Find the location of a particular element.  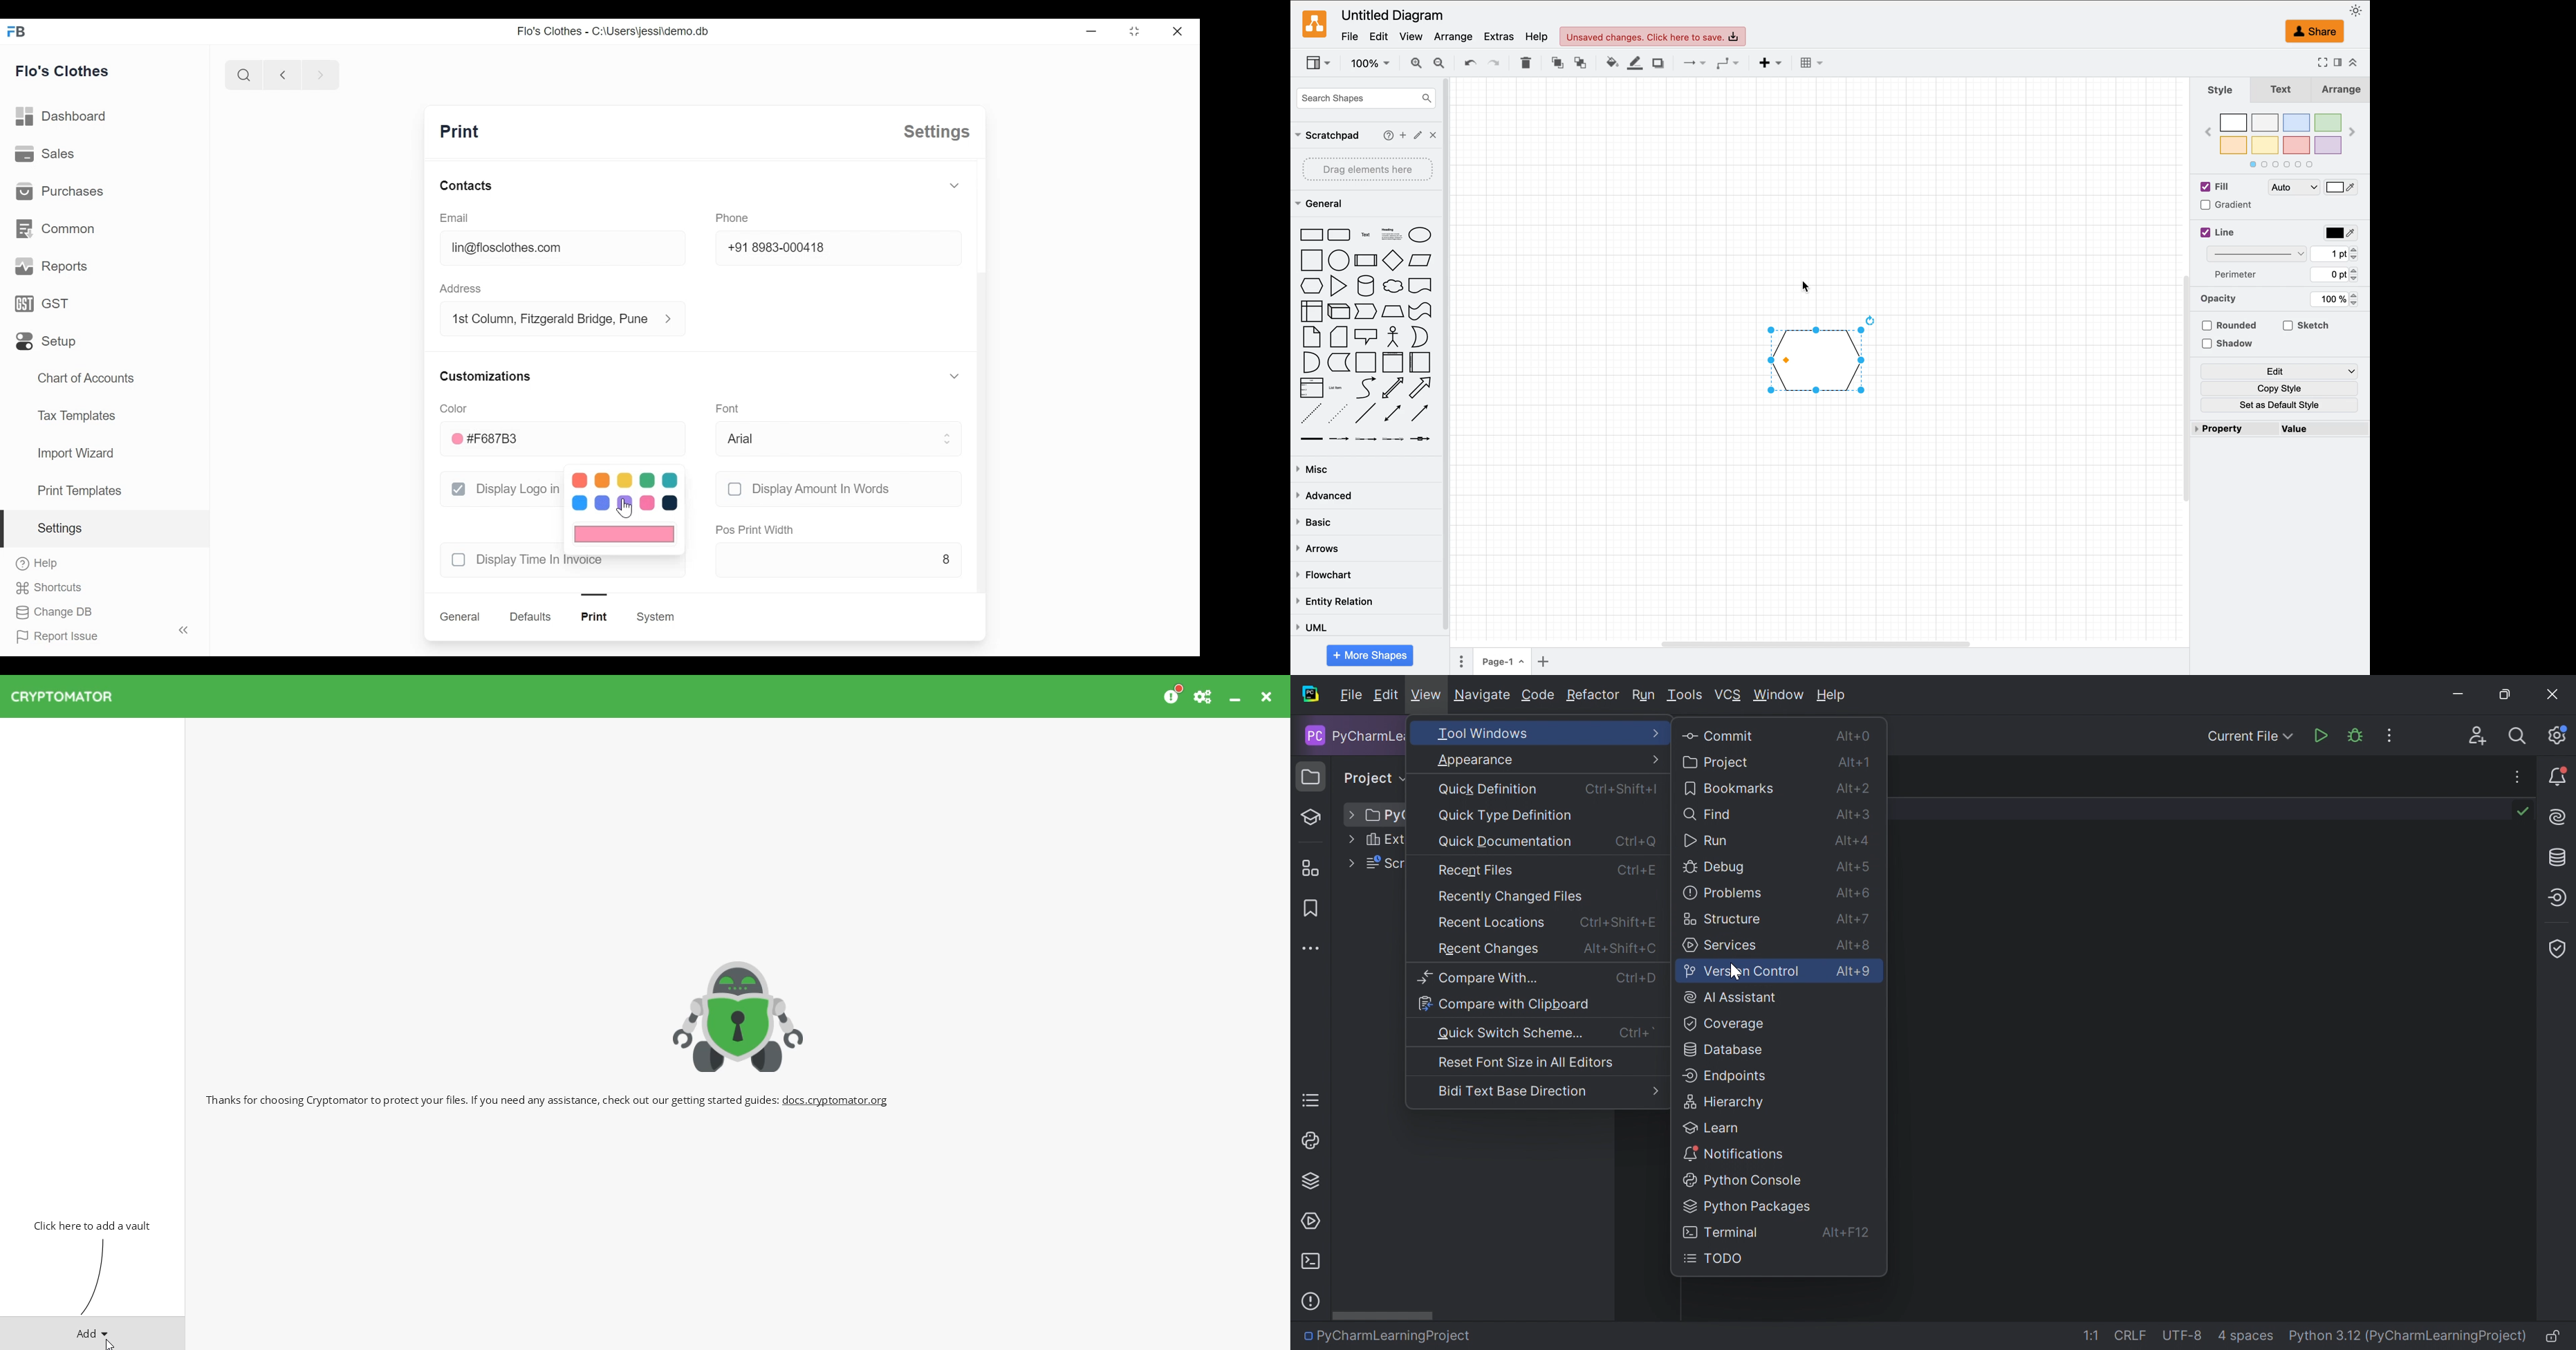

edit is located at coordinates (1419, 134).